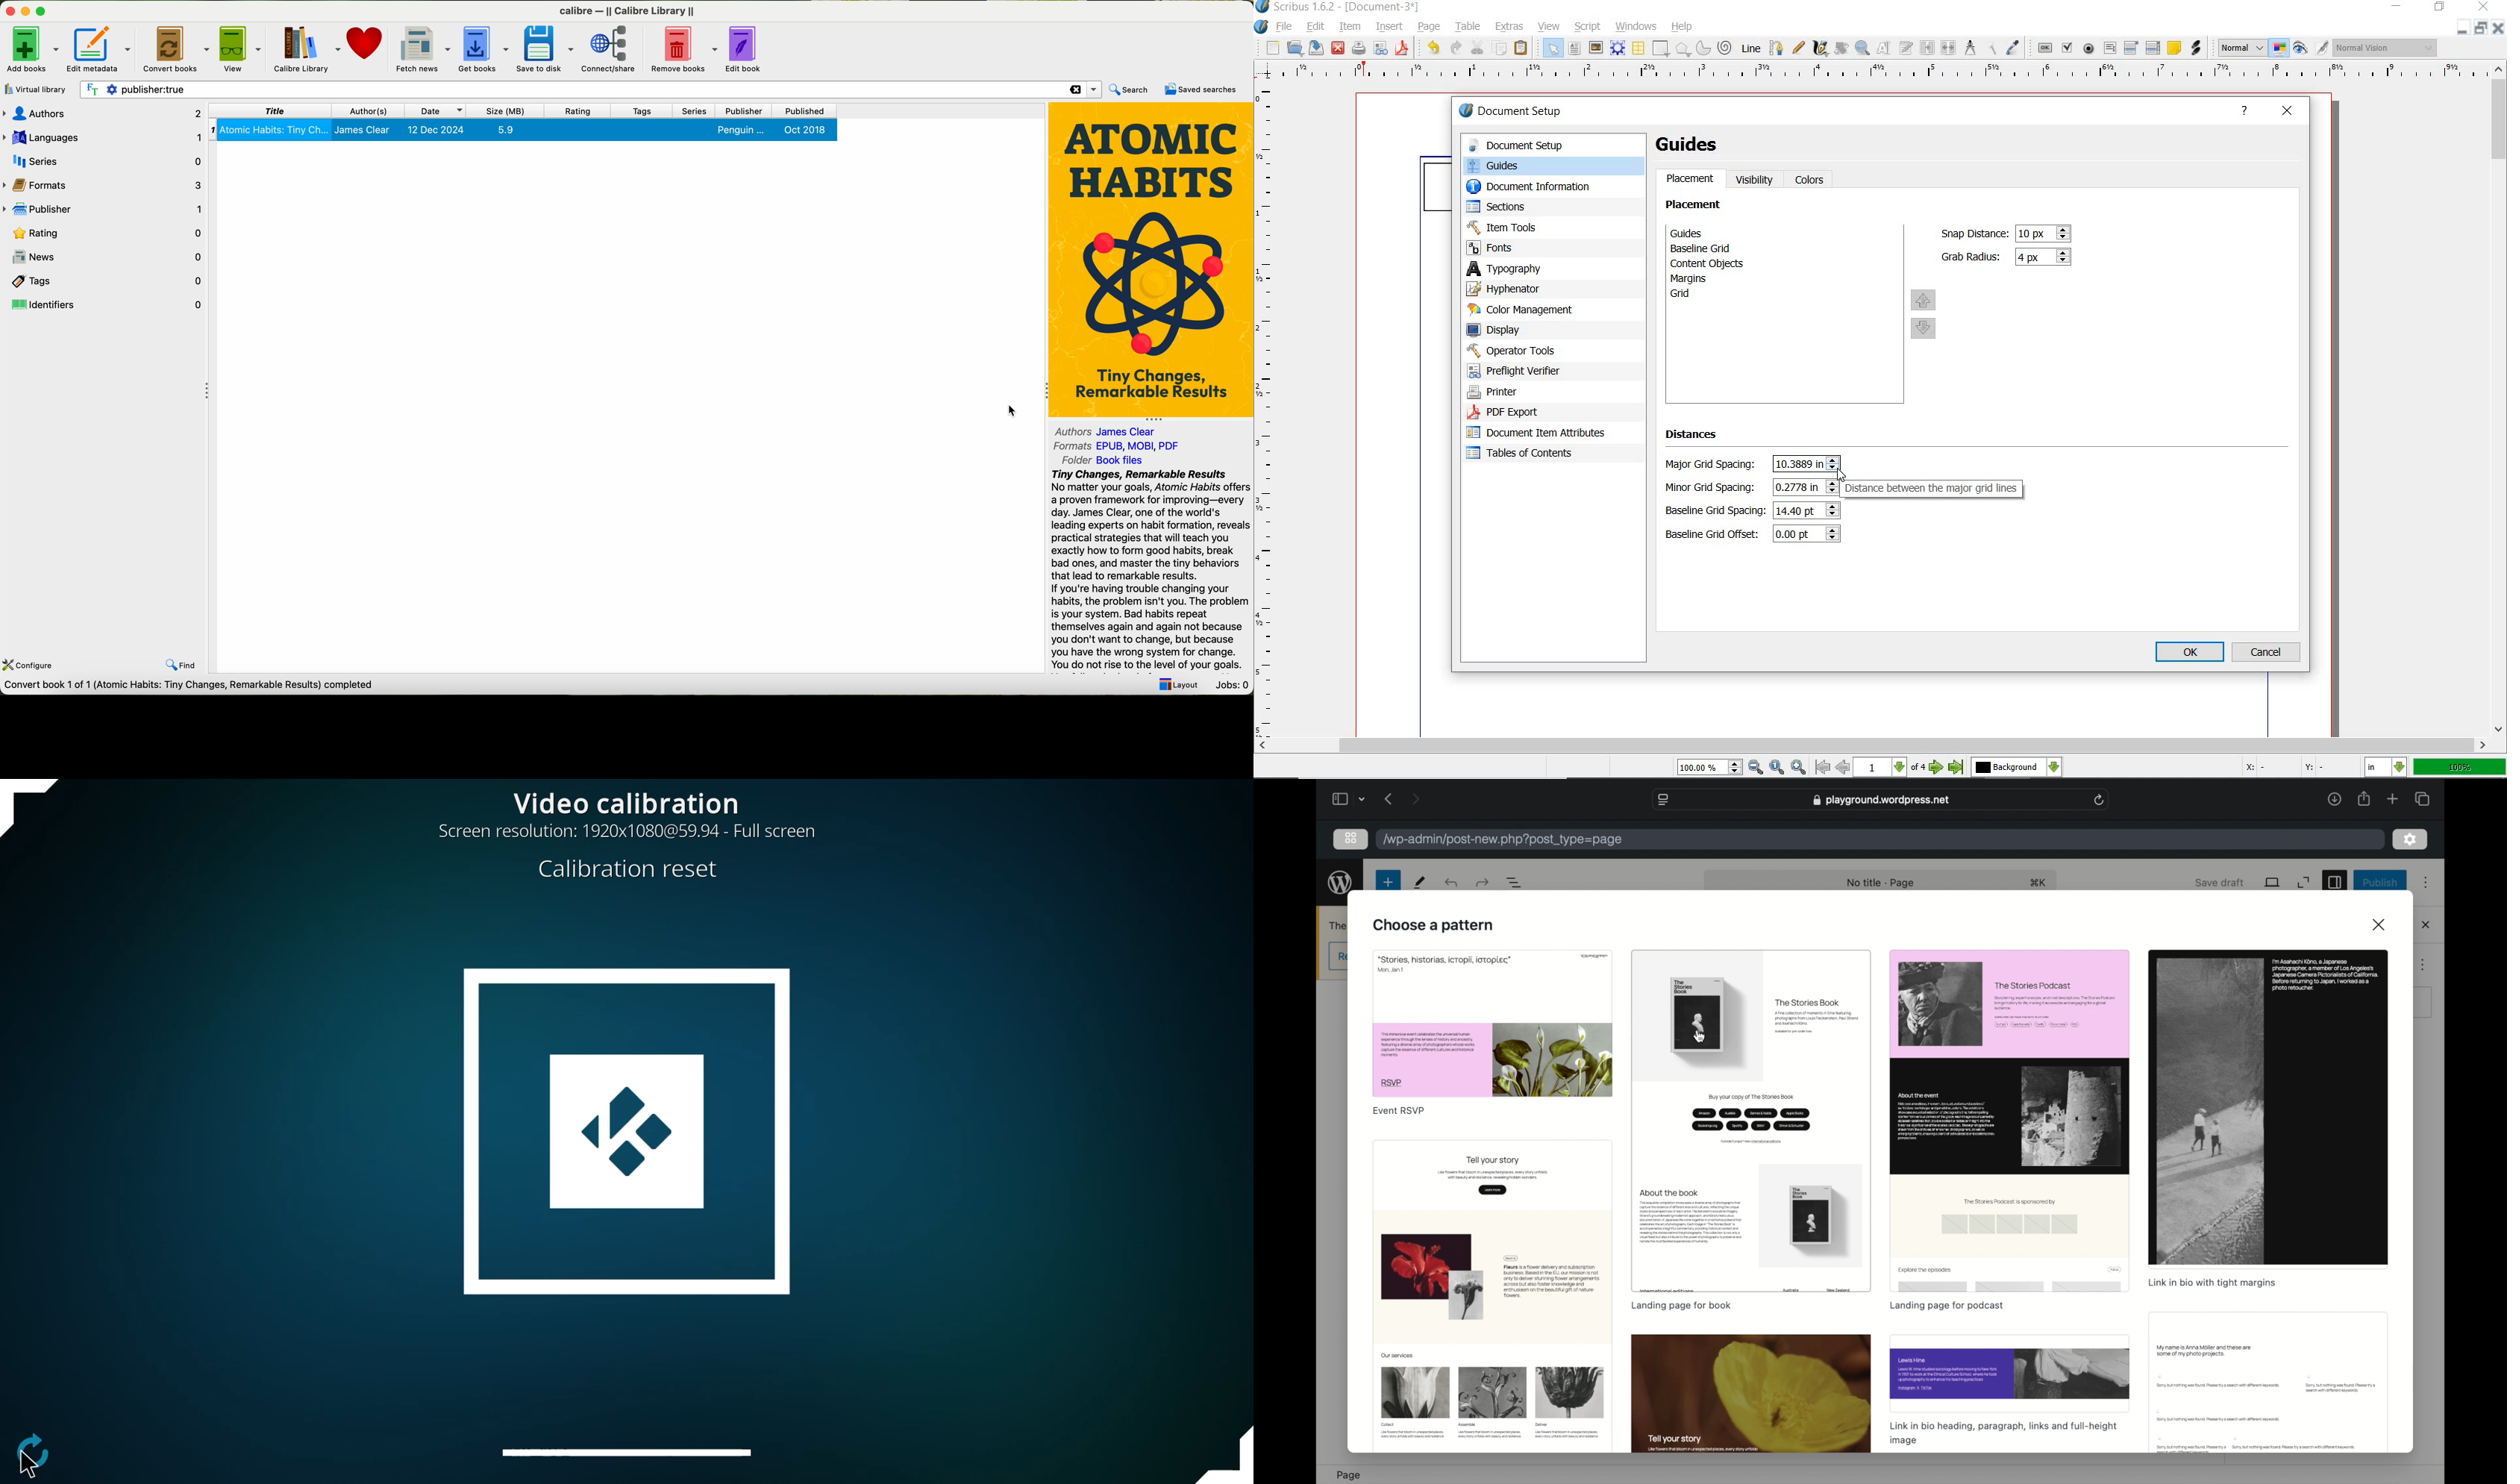  Describe the element at coordinates (1359, 48) in the screenshot. I see `print` at that location.